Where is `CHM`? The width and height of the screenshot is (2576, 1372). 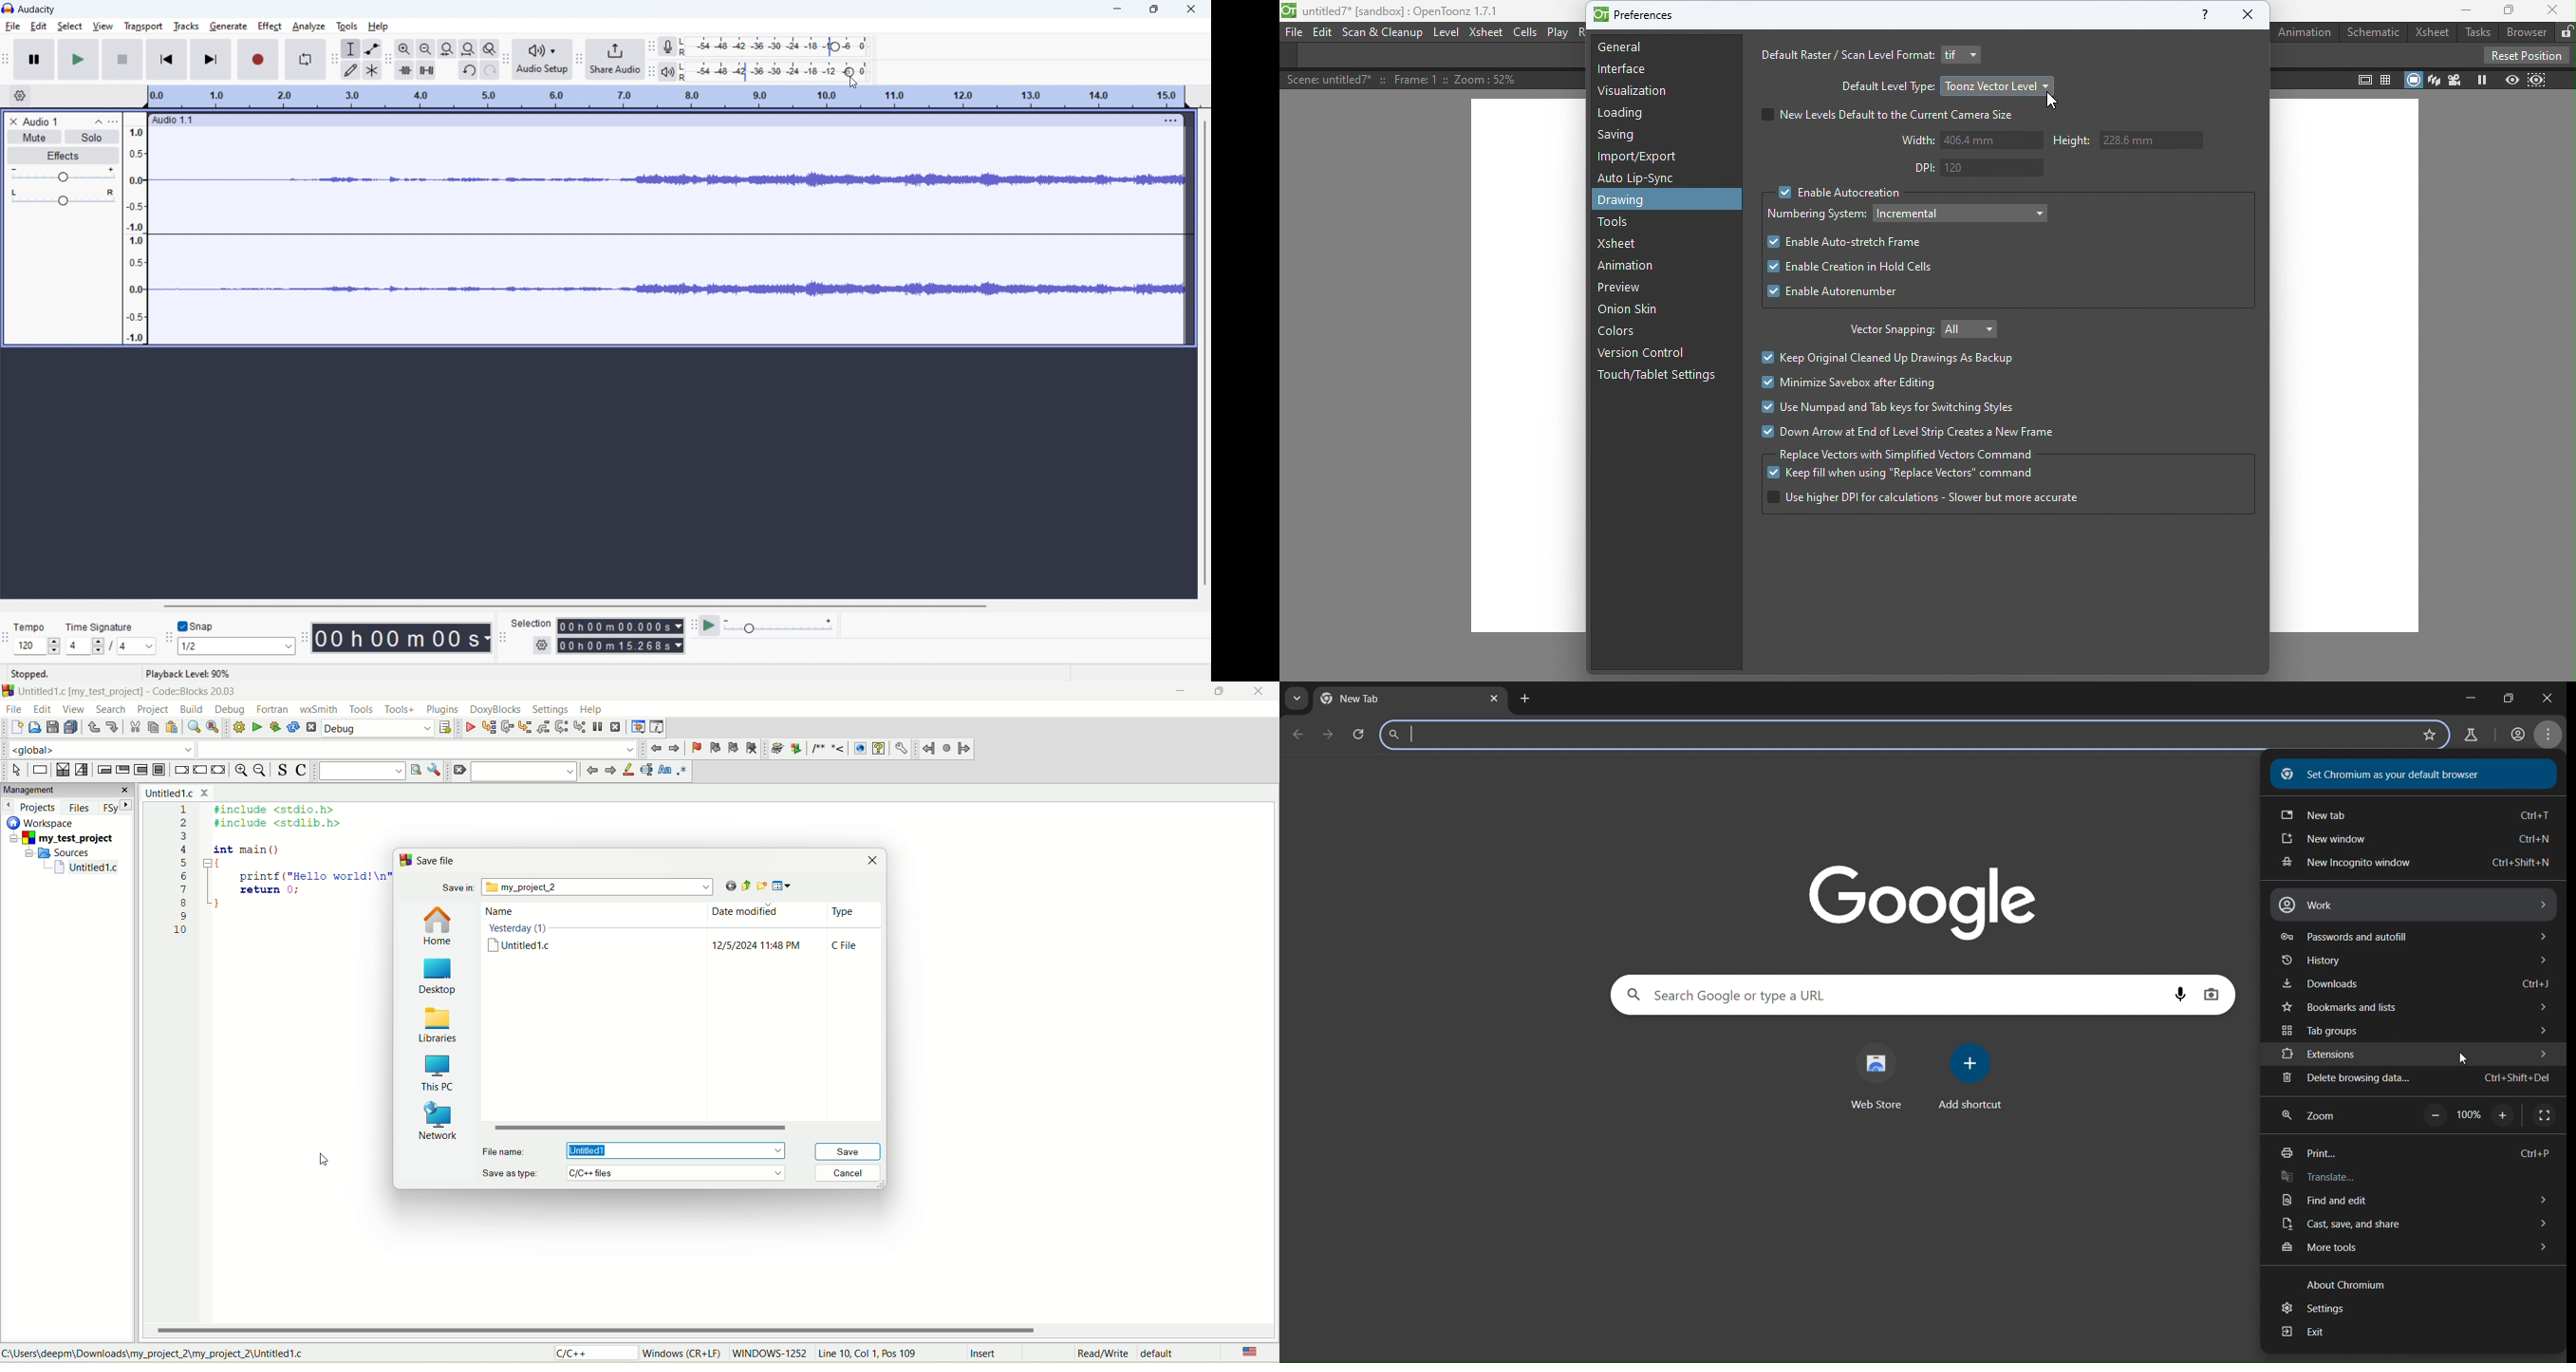
CHM is located at coordinates (879, 749).